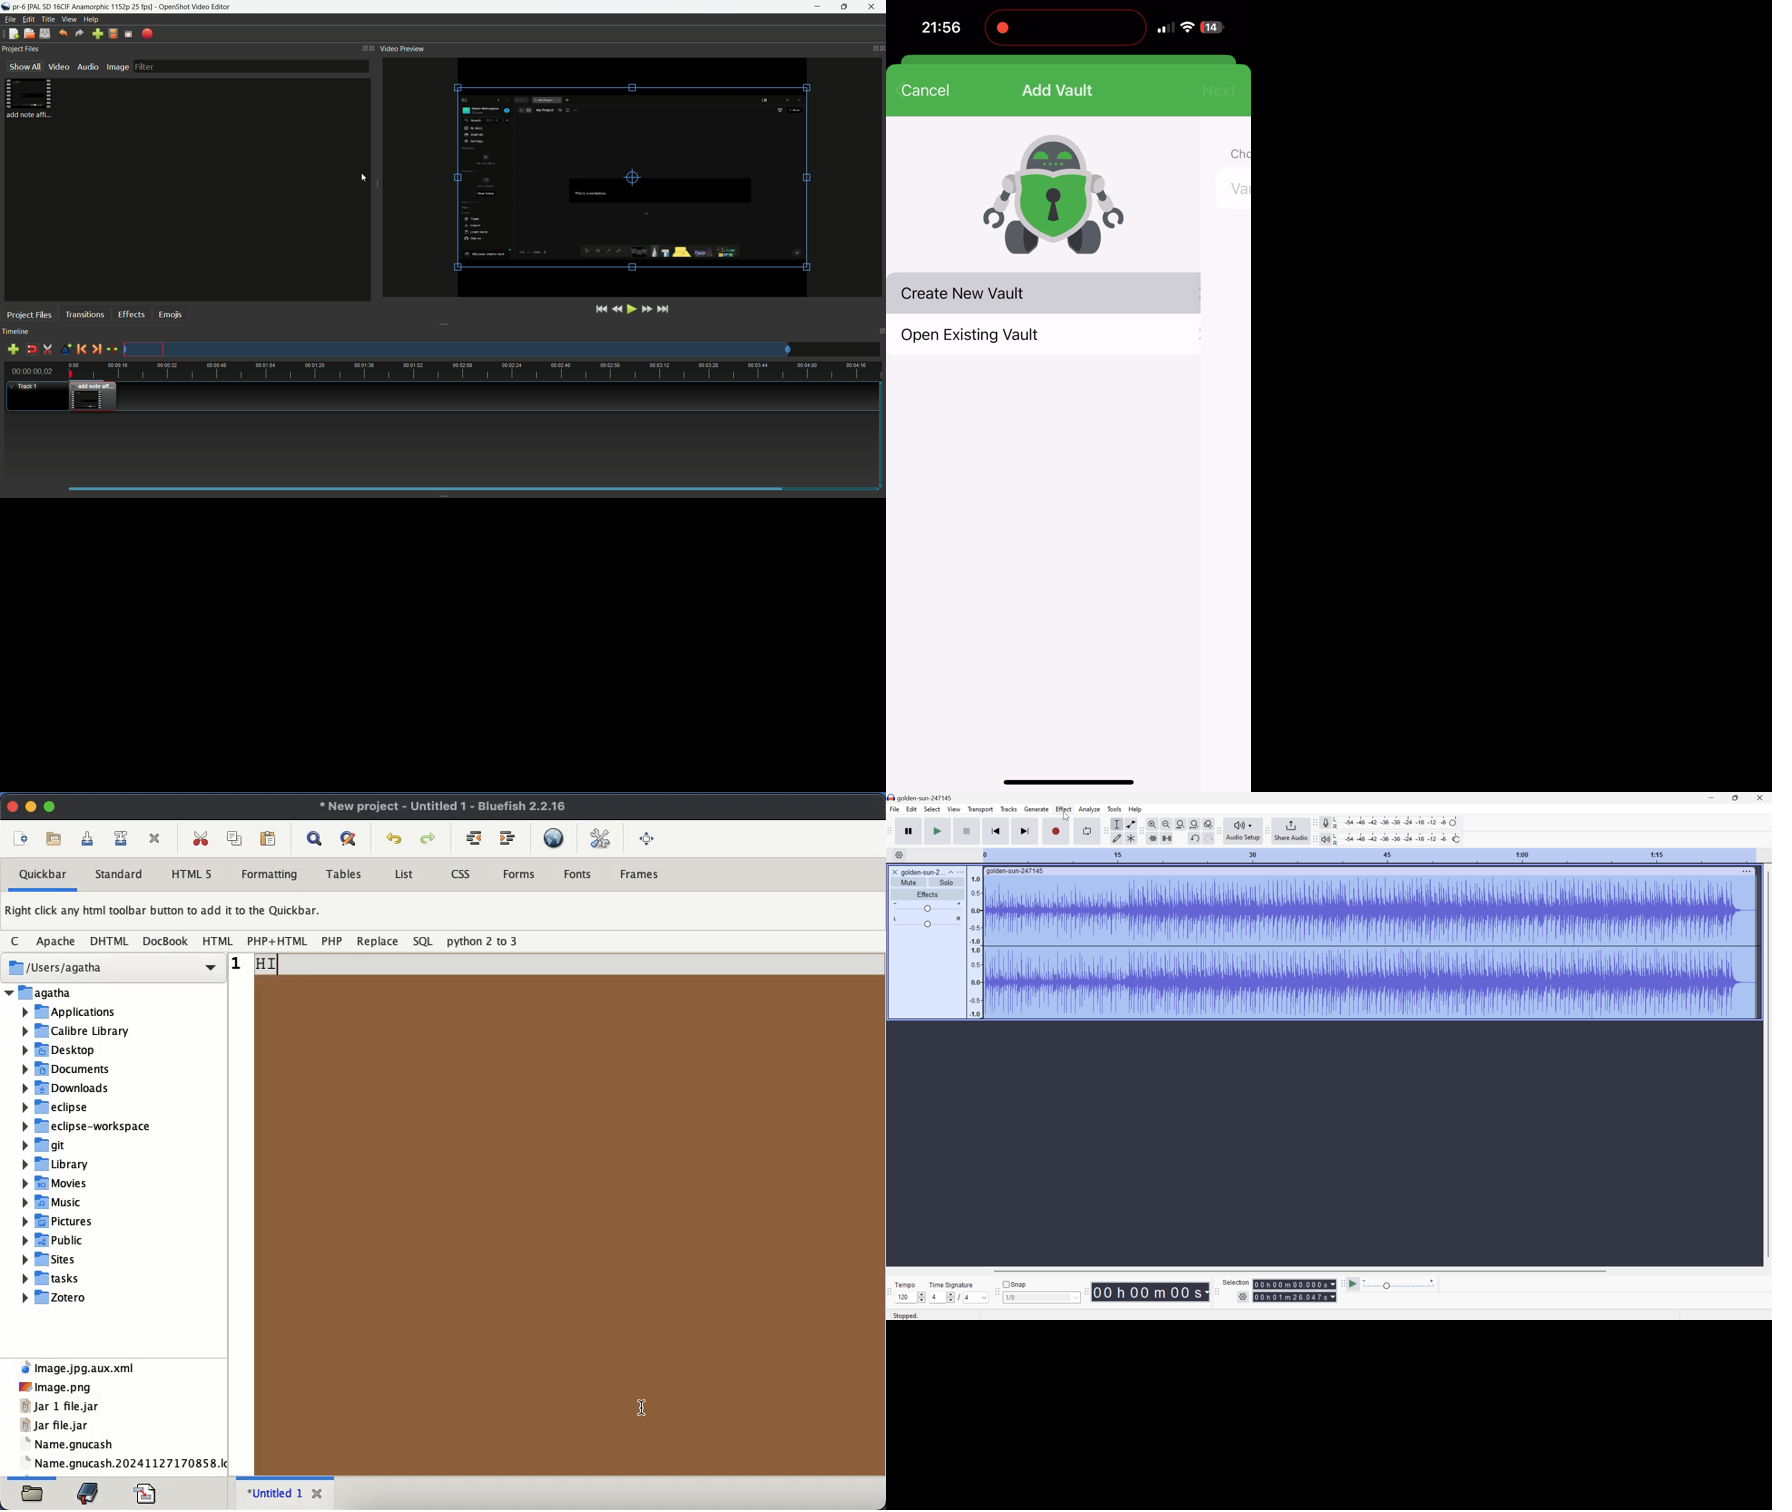 The width and height of the screenshot is (1792, 1512). What do you see at coordinates (45, 1145) in the screenshot?
I see `git` at bounding box center [45, 1145].